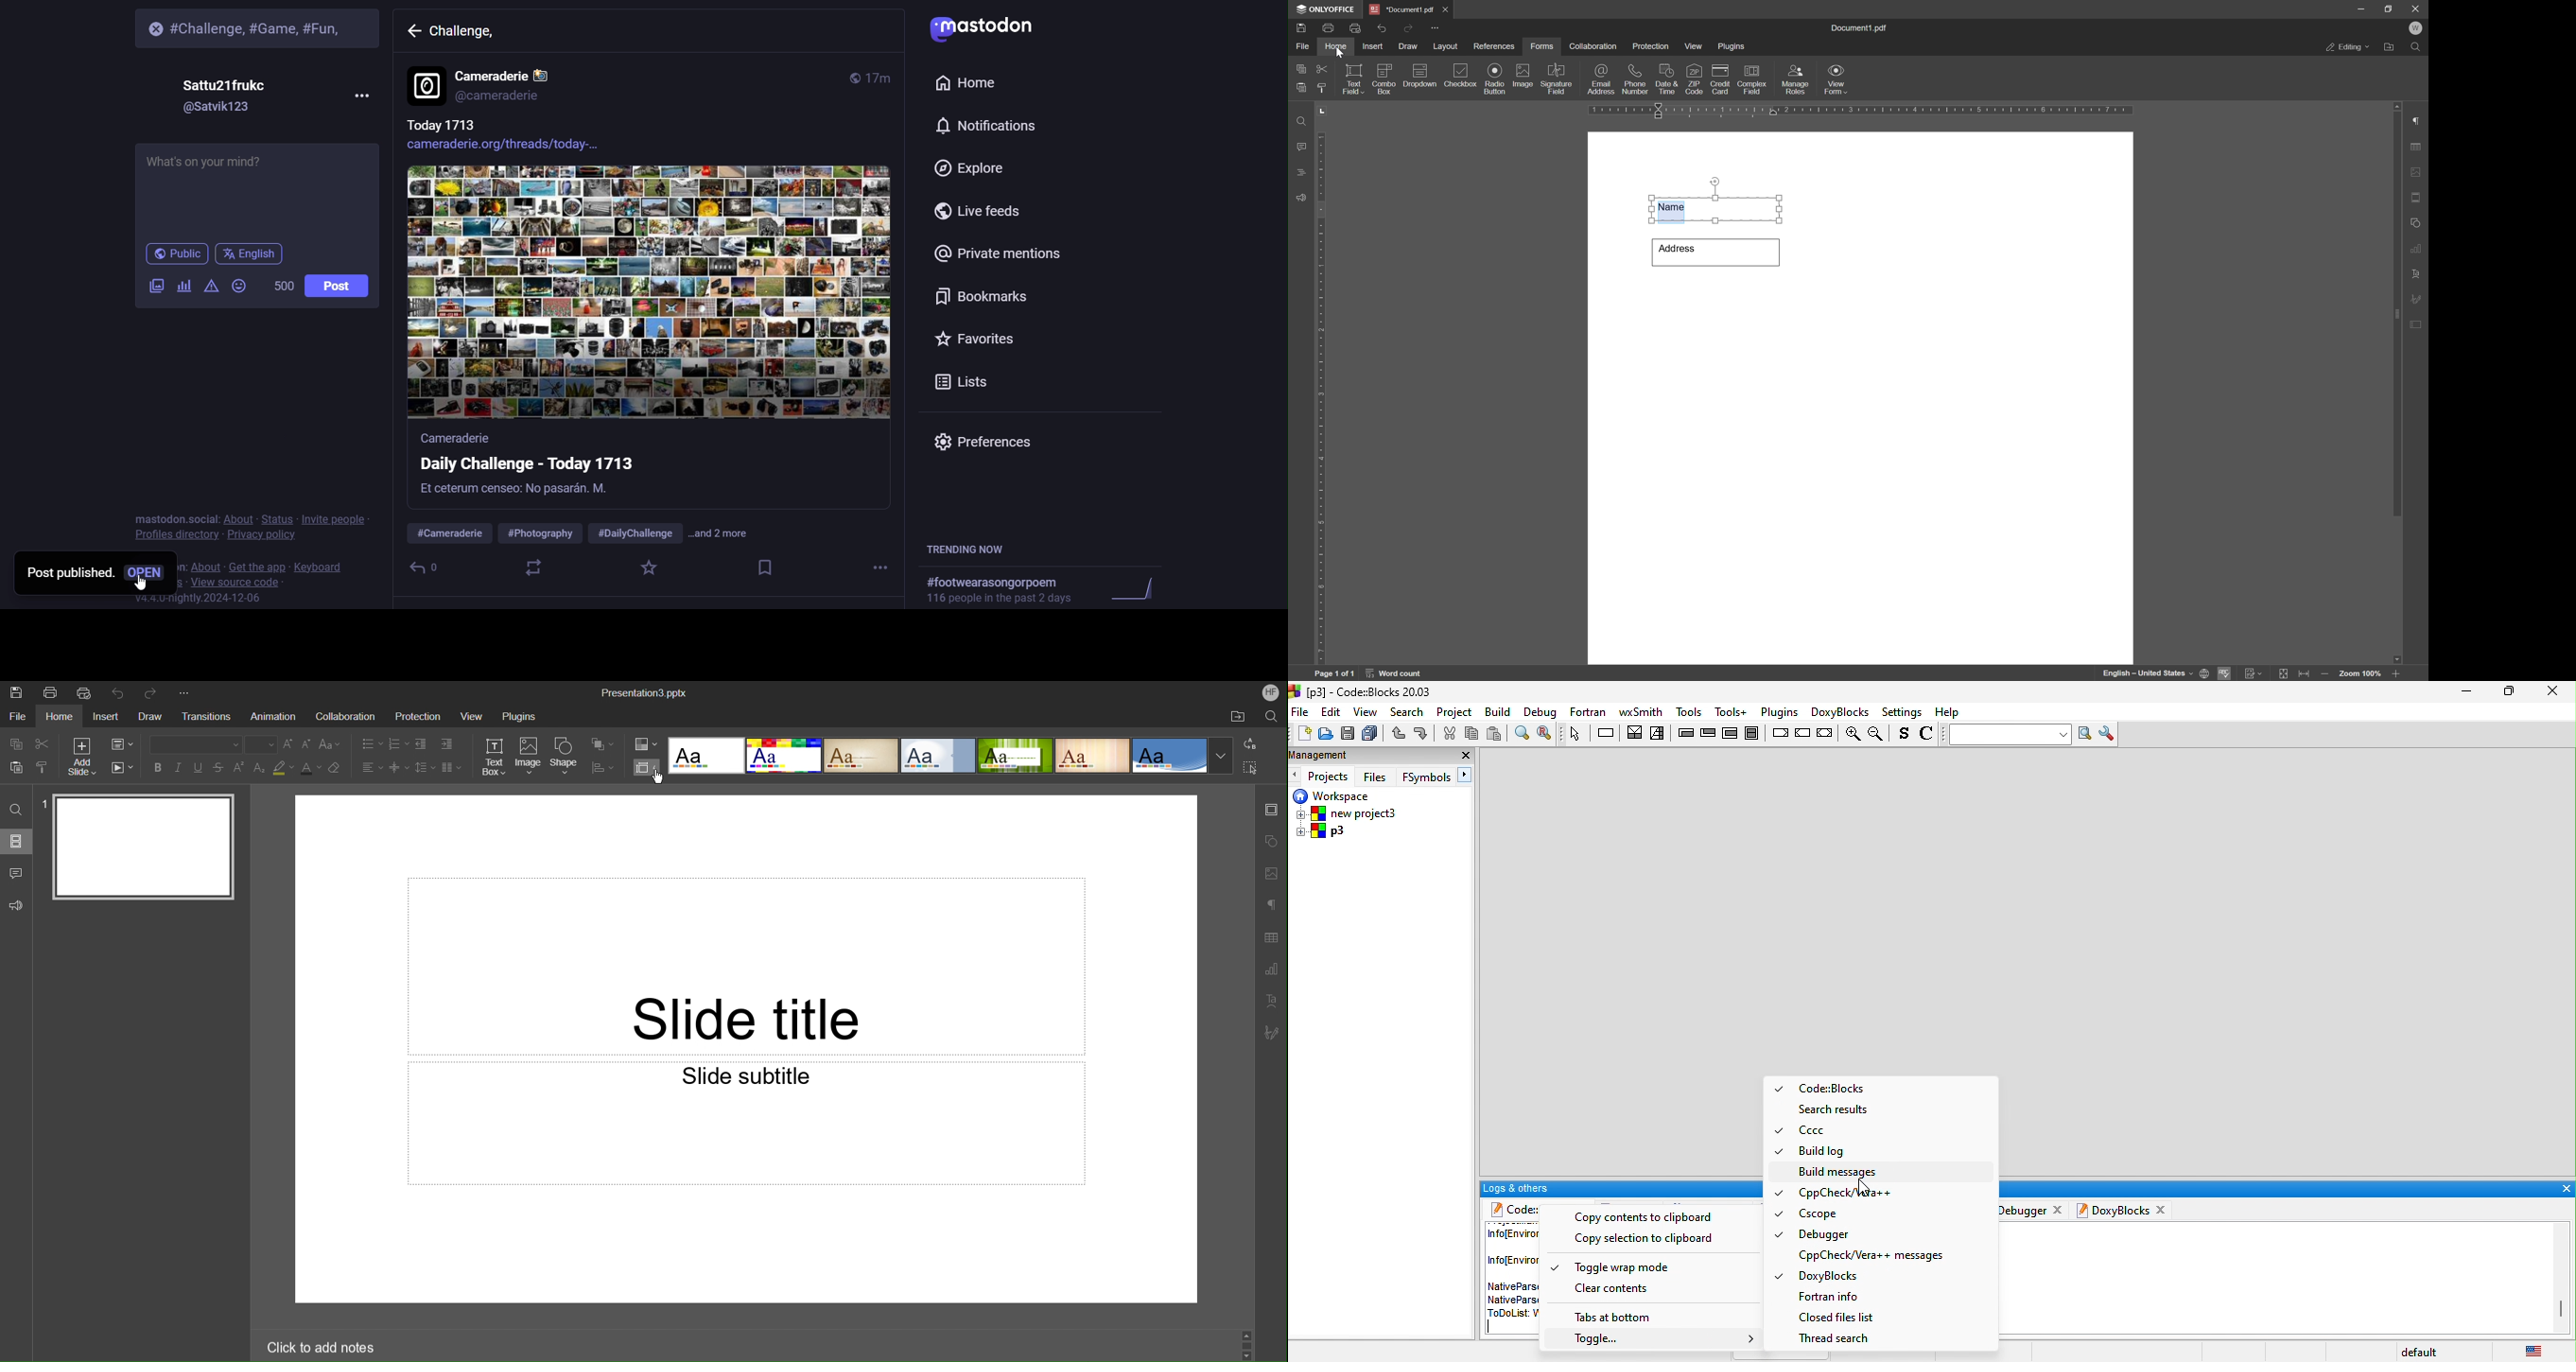  What do you see at coordinates (1426, 777) in the screenshot?
I see `FSymbols` at bounding box center [1426, 777].